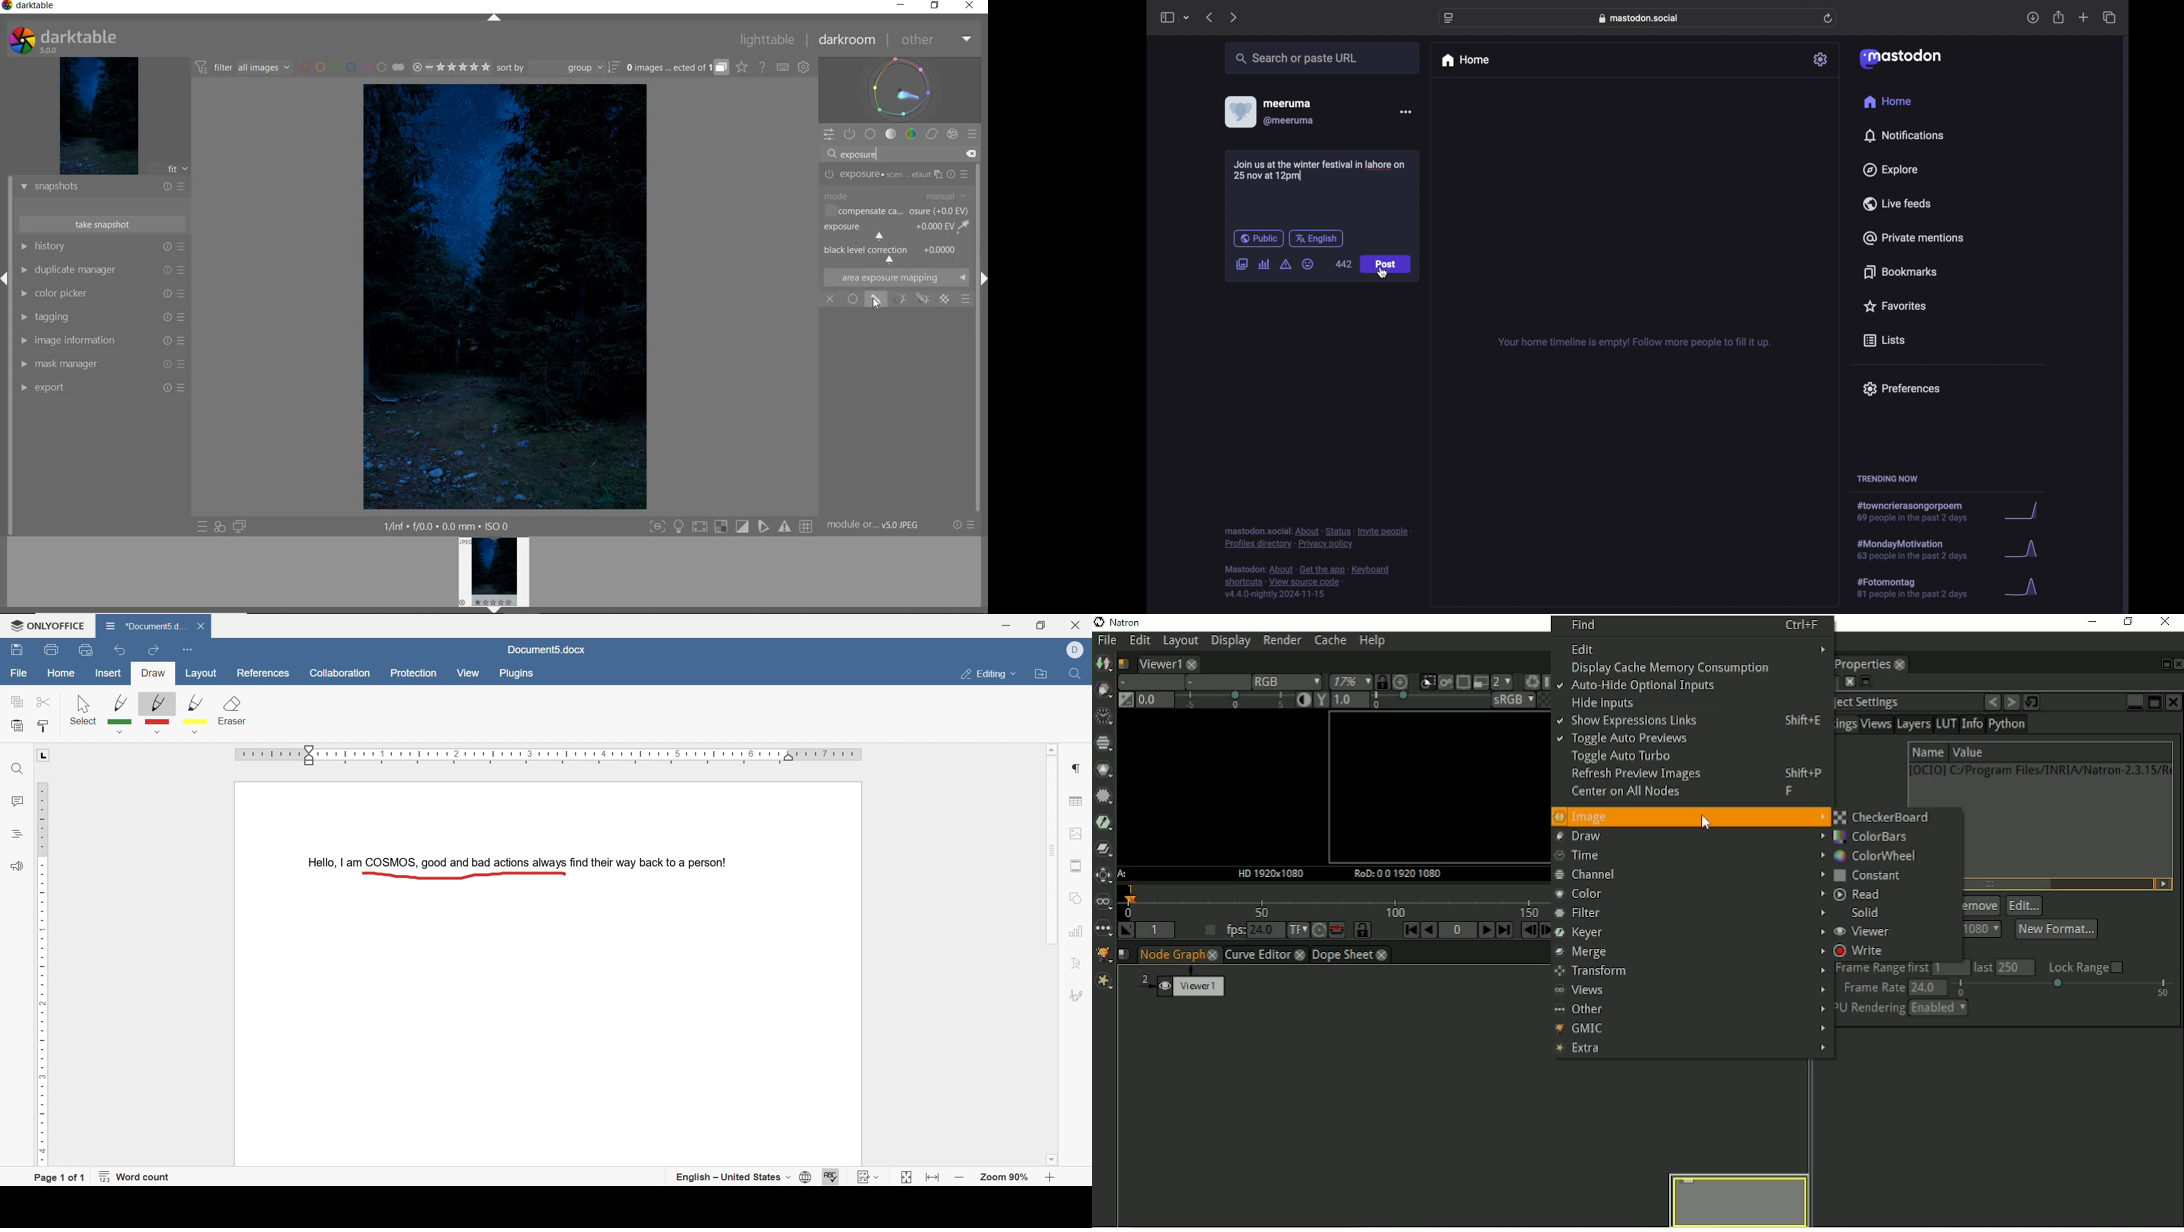 The height and width of the screenshot is (1232, 2184). Describe the element at coordinates (102, 188) in the screenshot. I see `SNAPSHOTS` at that location.